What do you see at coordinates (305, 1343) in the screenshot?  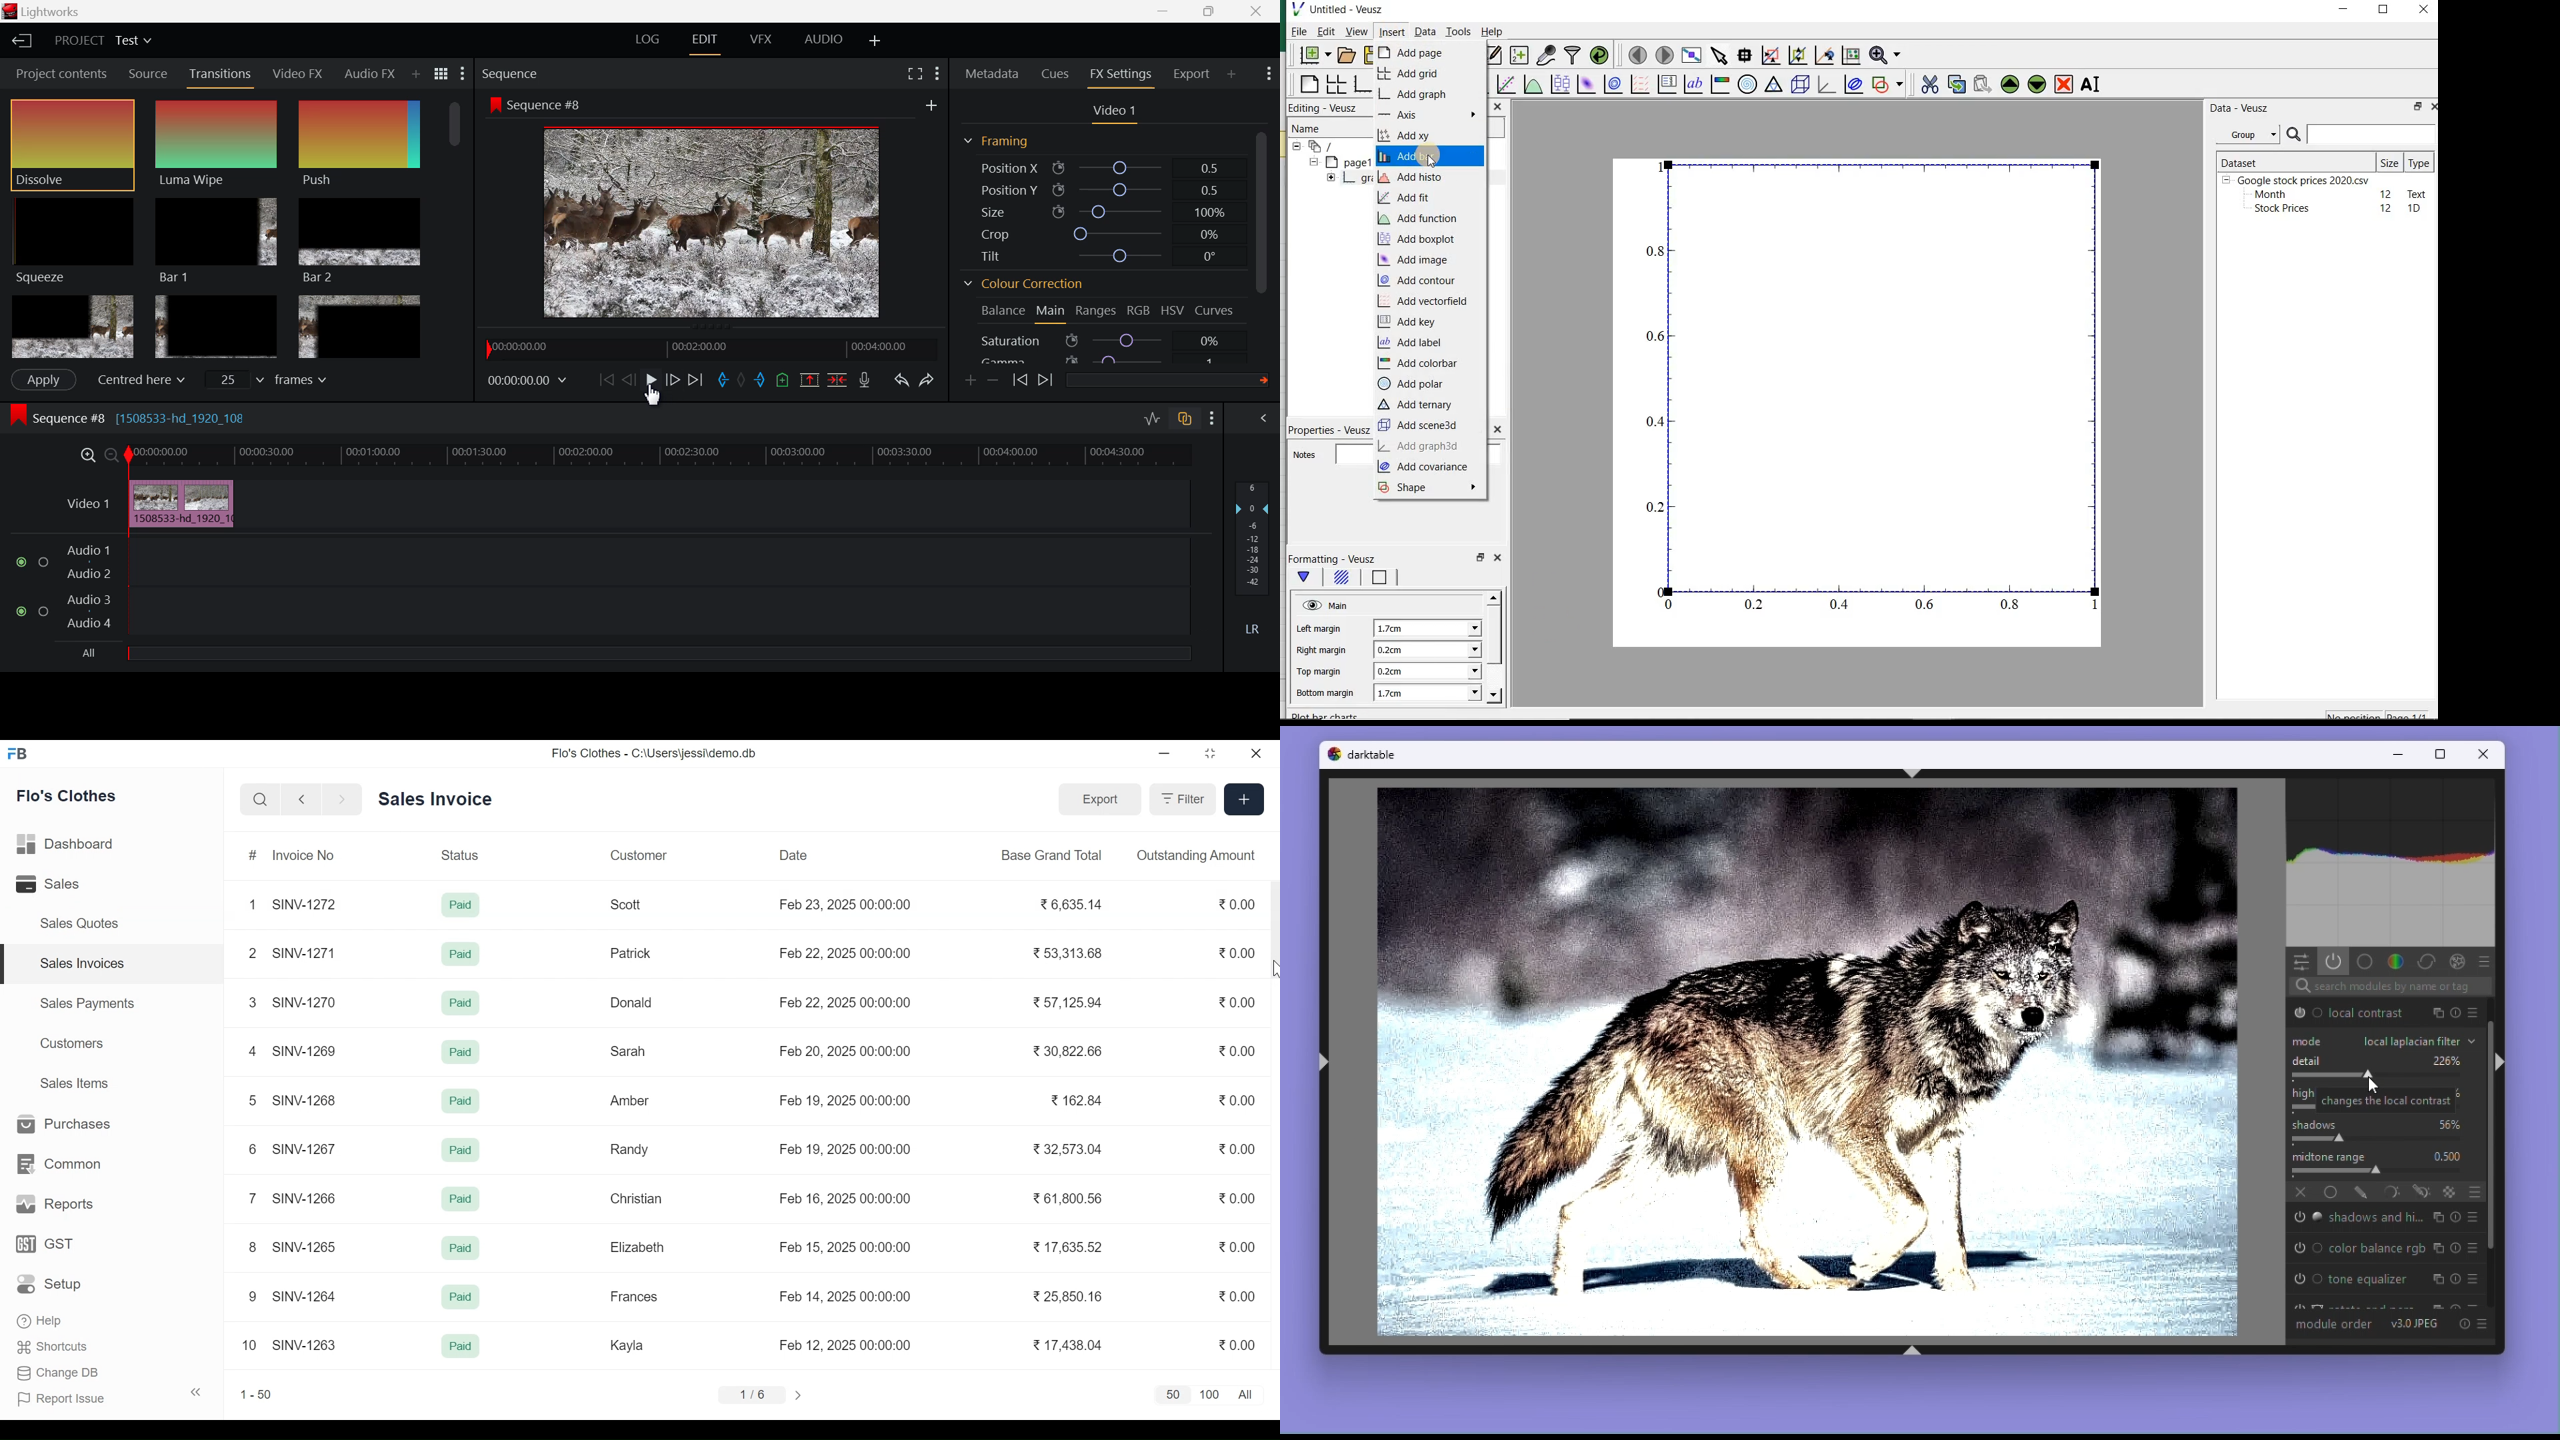 I see `SINV-1263` at bounding box center [305, 1343].